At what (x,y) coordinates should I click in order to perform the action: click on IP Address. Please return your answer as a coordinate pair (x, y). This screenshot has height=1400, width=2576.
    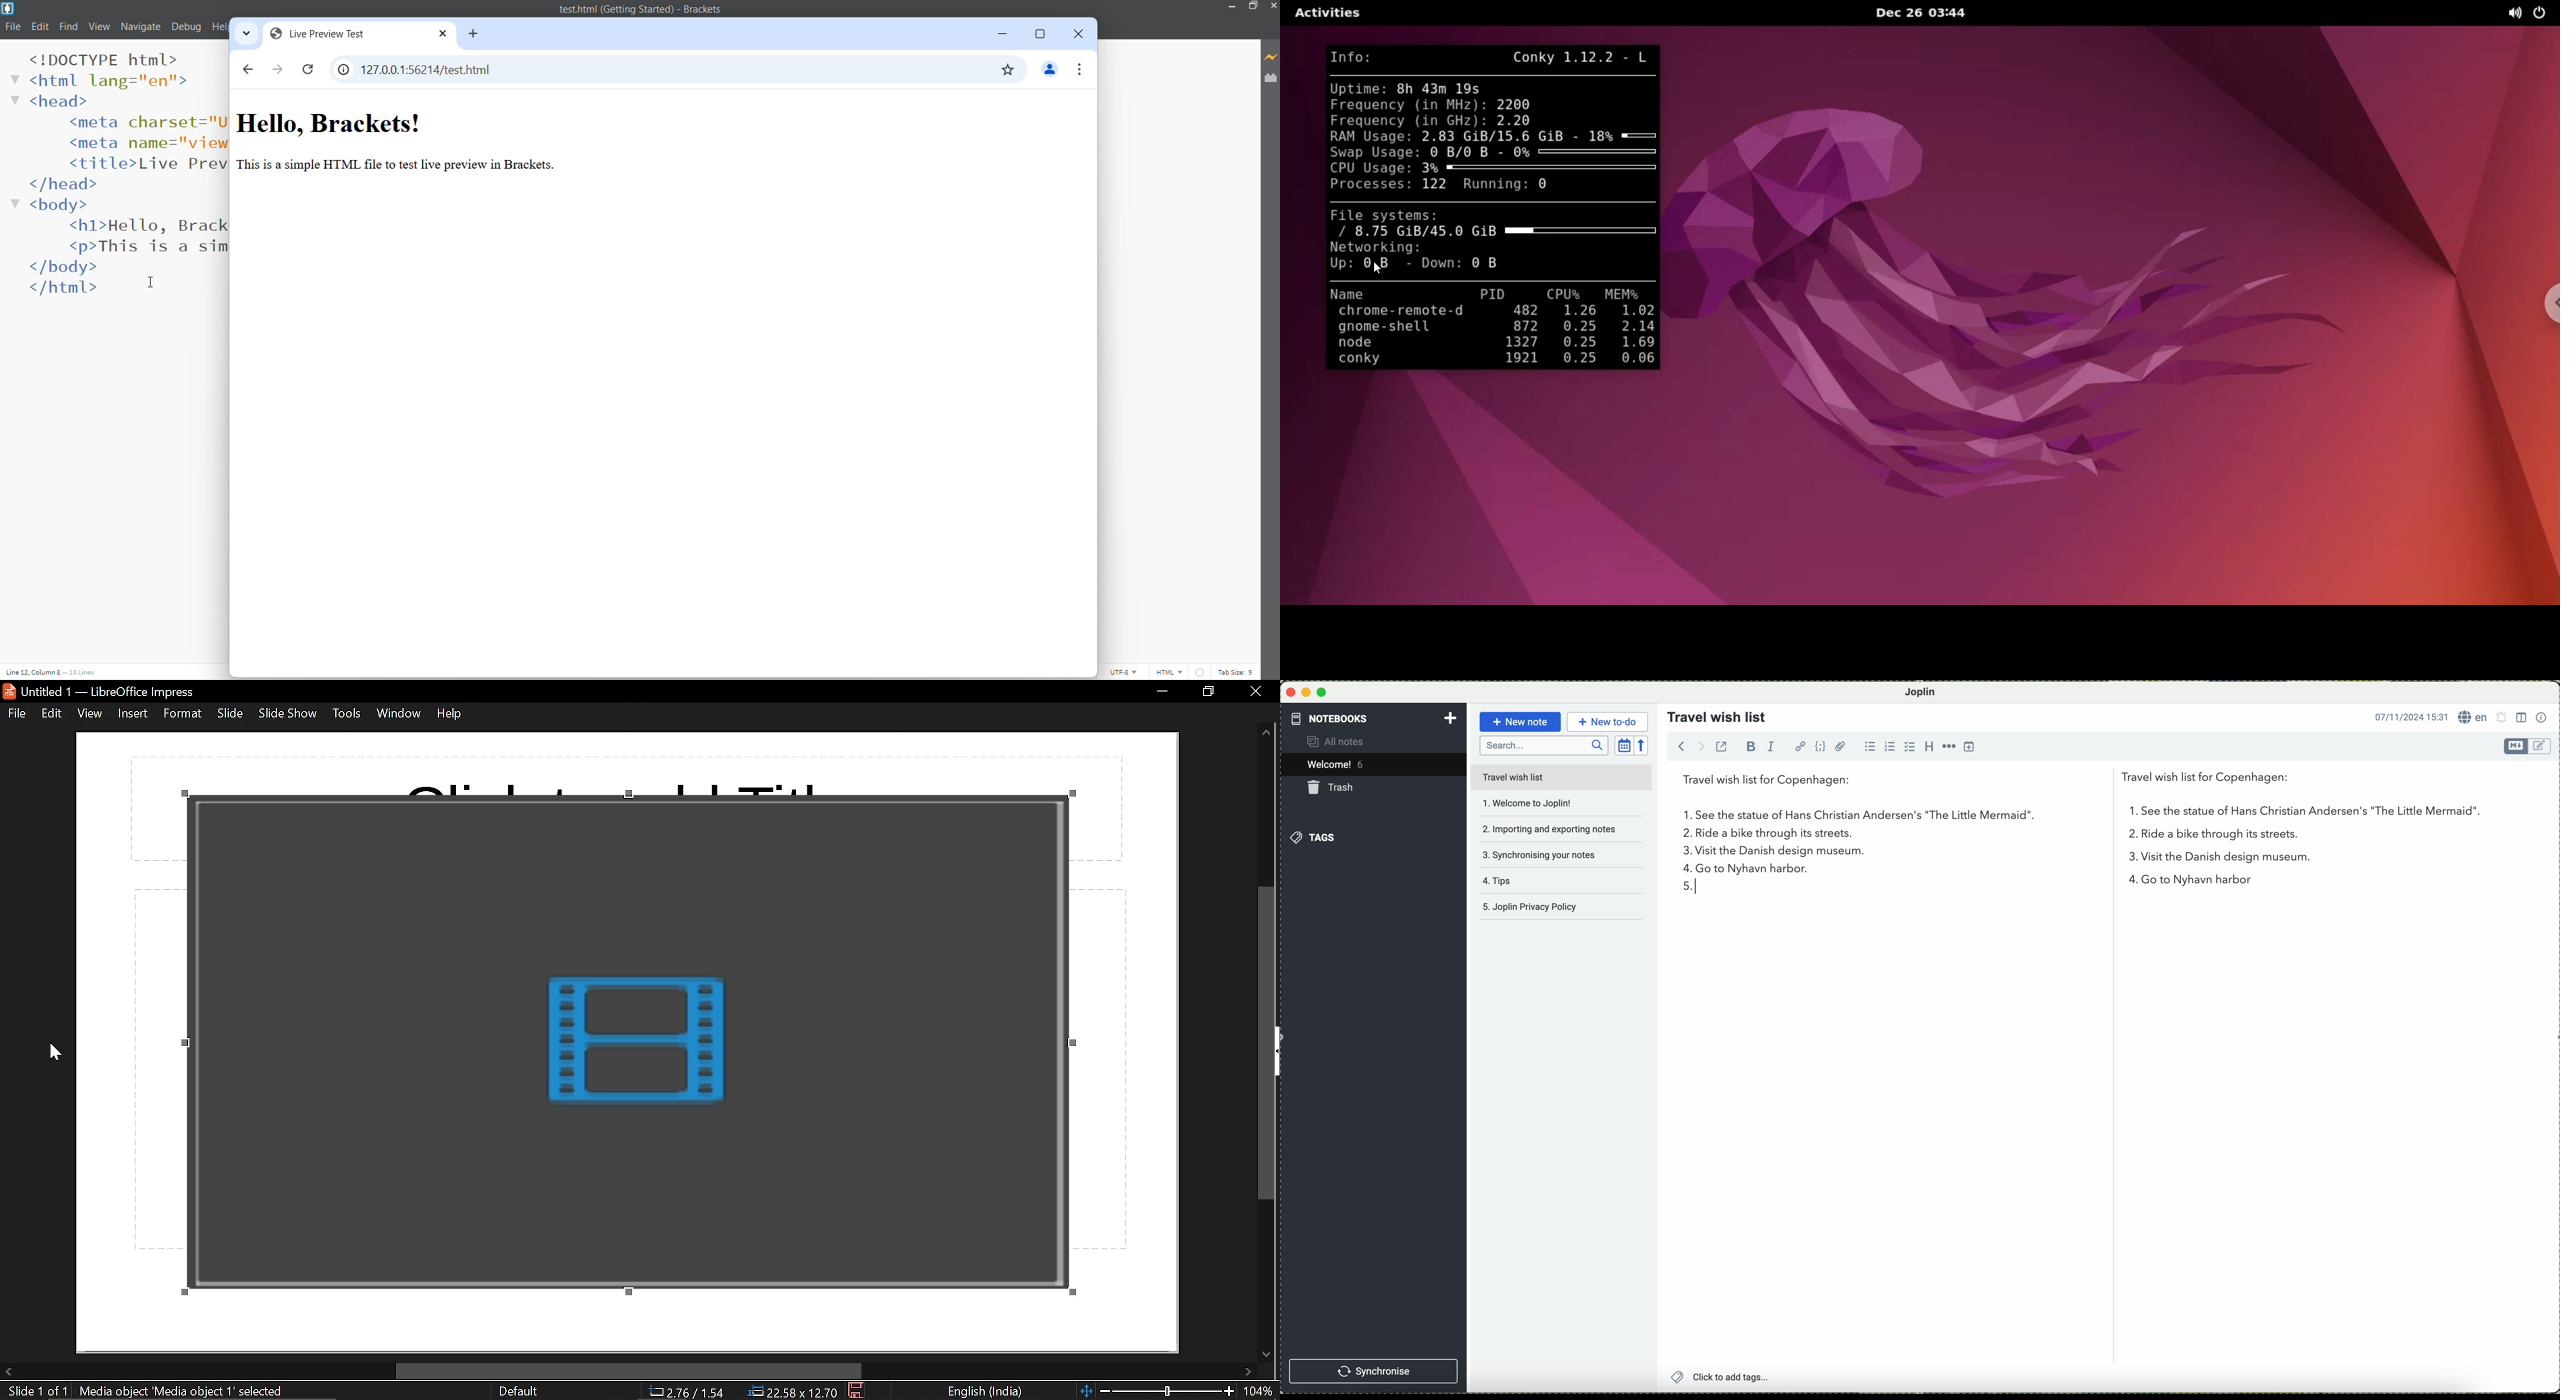
    Looking at the image, I should click on (429, 69).